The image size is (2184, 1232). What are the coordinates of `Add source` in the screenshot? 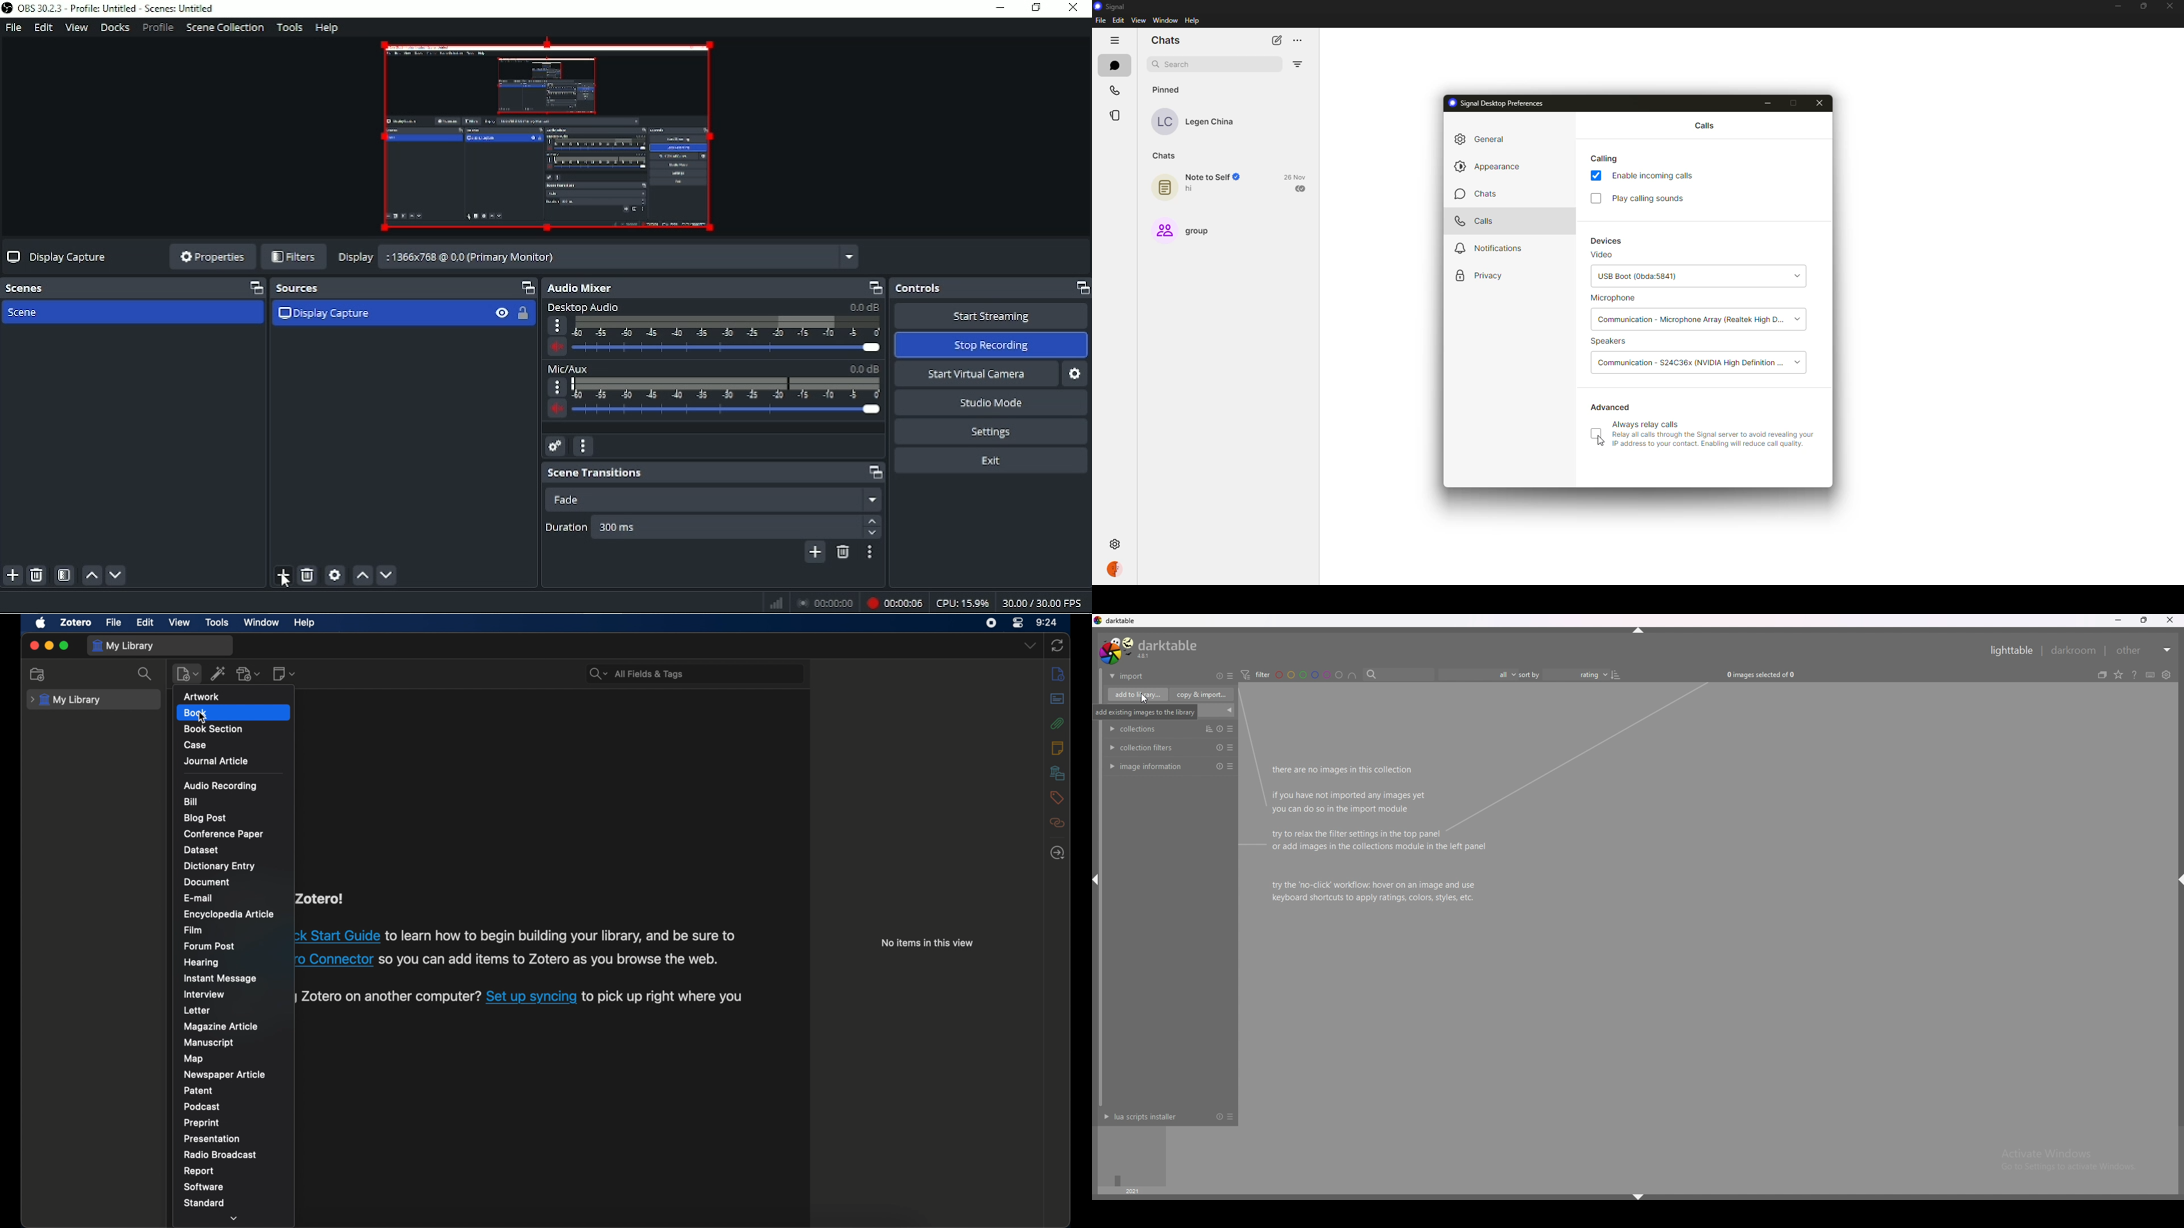 It's located at (283, 576).